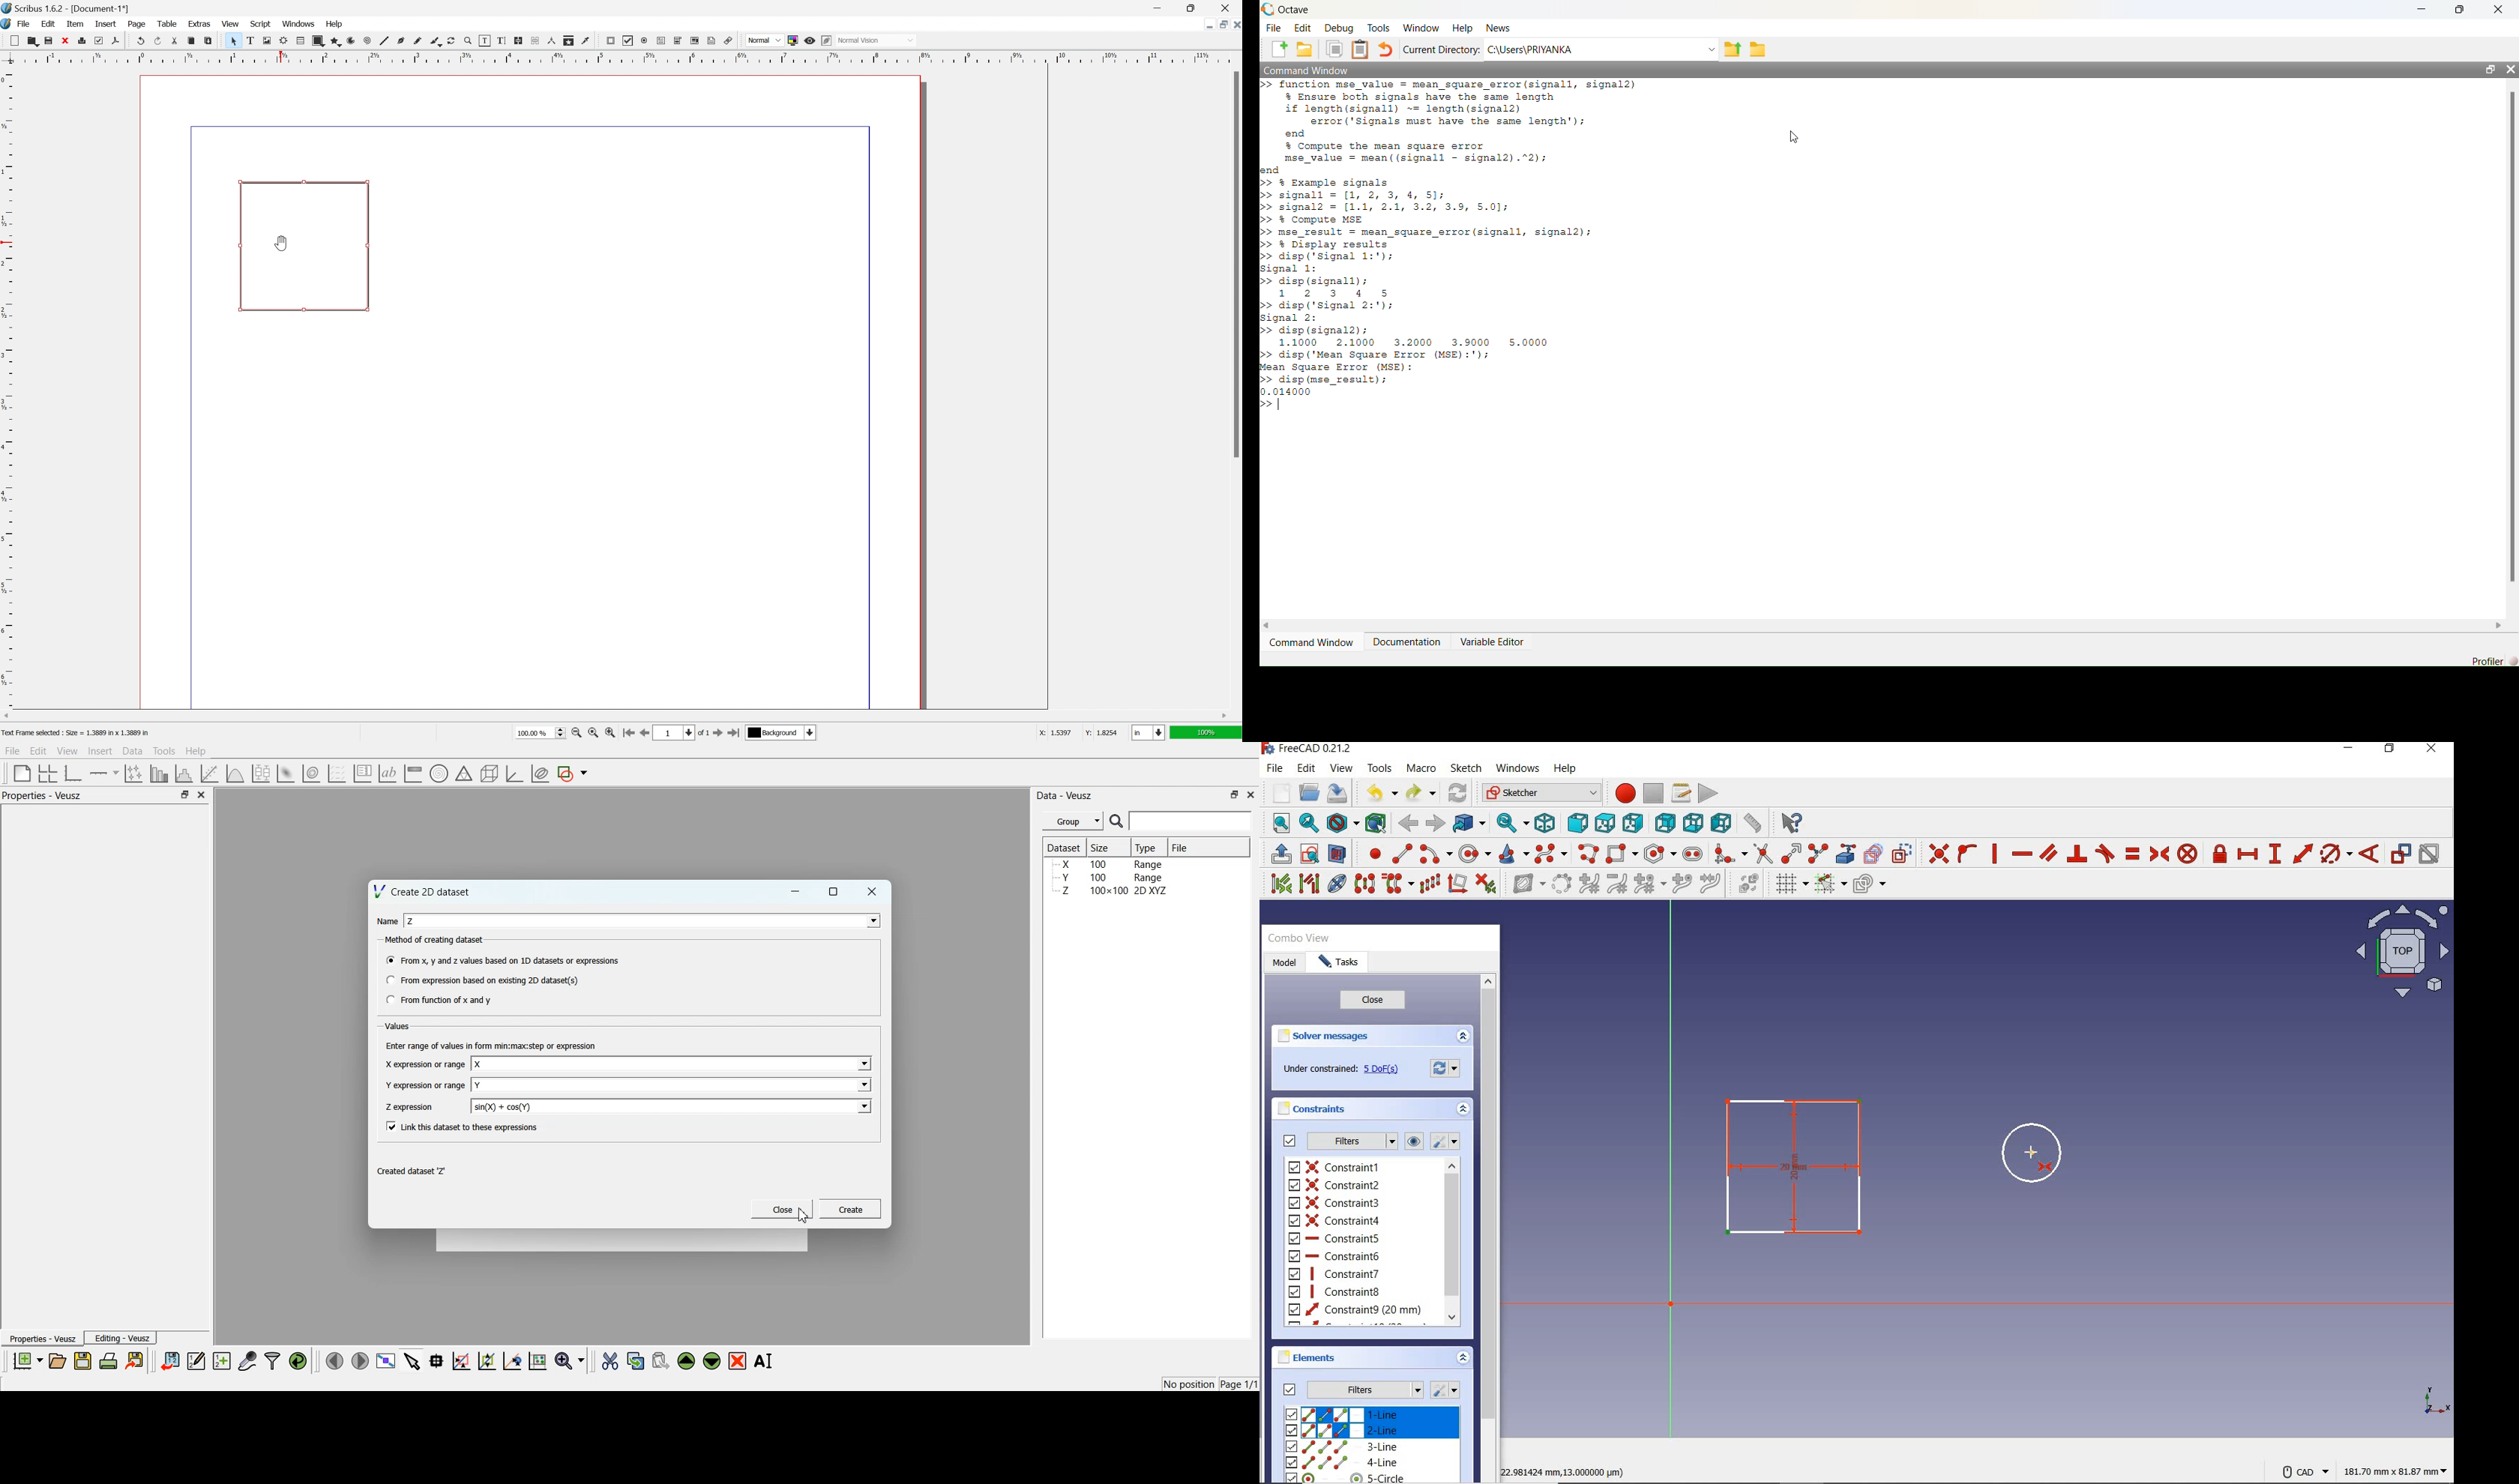 The width and height of the screenshot is (2520, 1484). I want to click on Scroll down, so click(1452, 1317).